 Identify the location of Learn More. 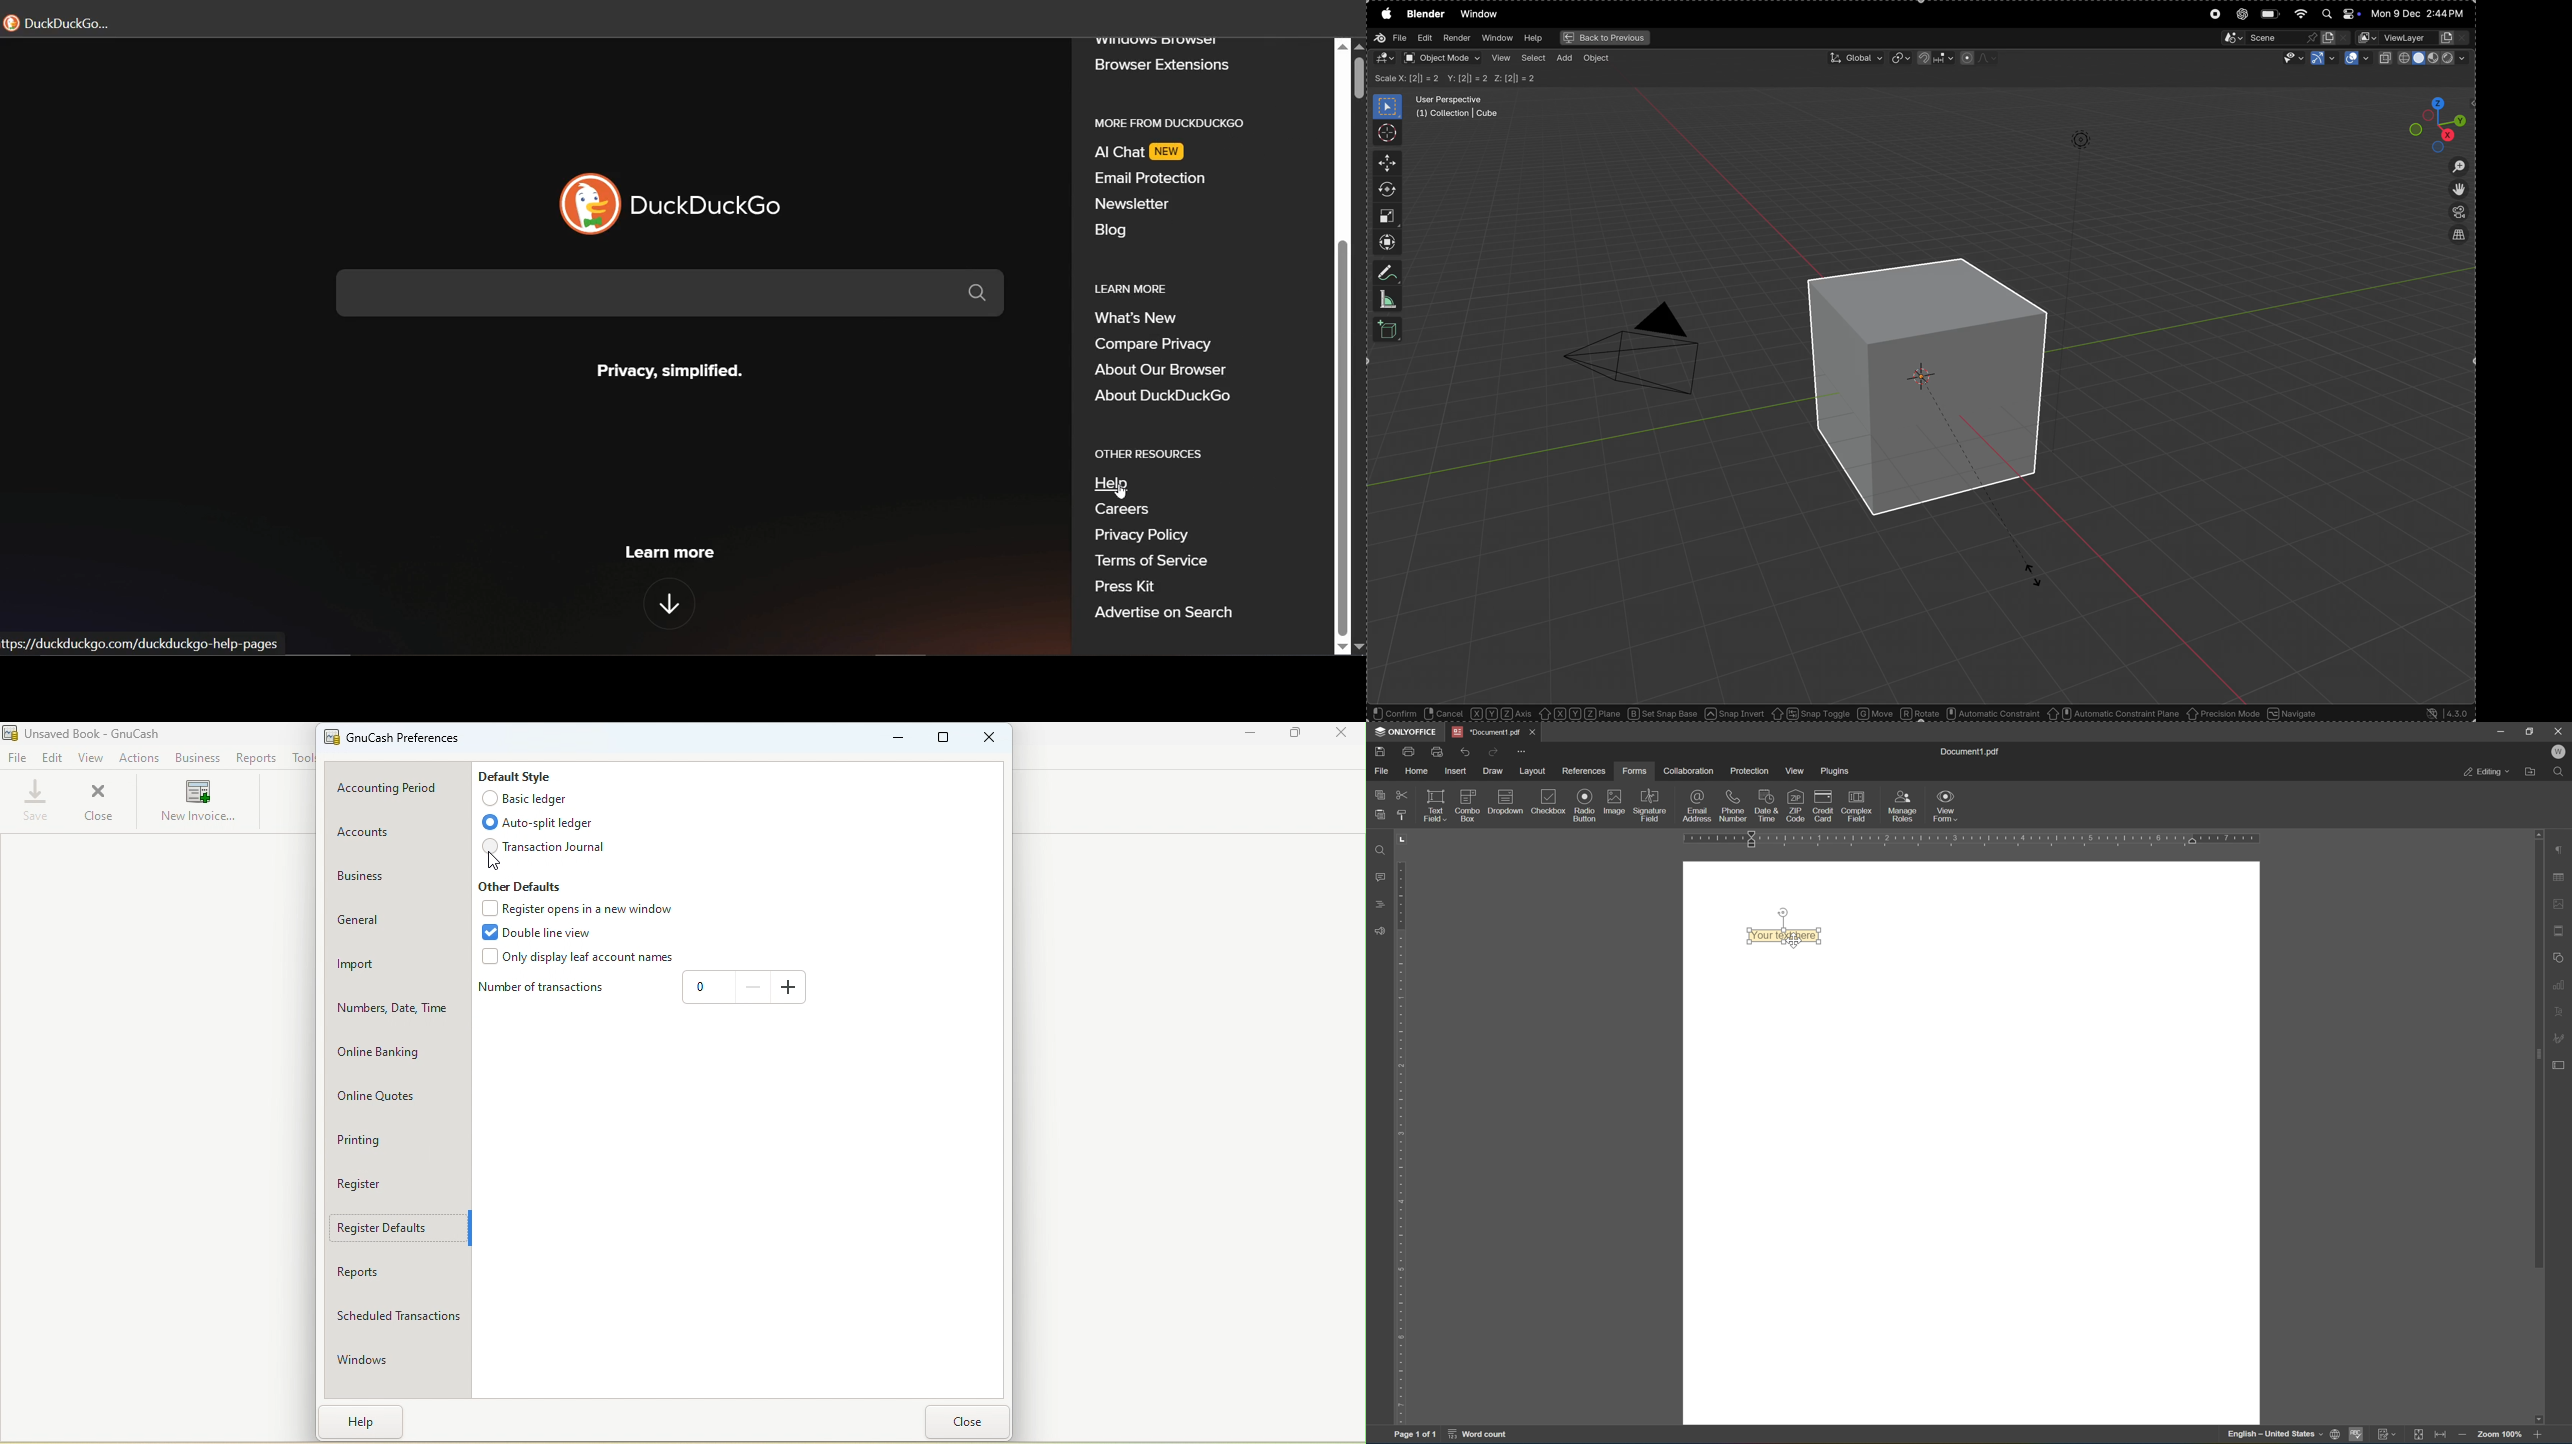
(1138, 288).